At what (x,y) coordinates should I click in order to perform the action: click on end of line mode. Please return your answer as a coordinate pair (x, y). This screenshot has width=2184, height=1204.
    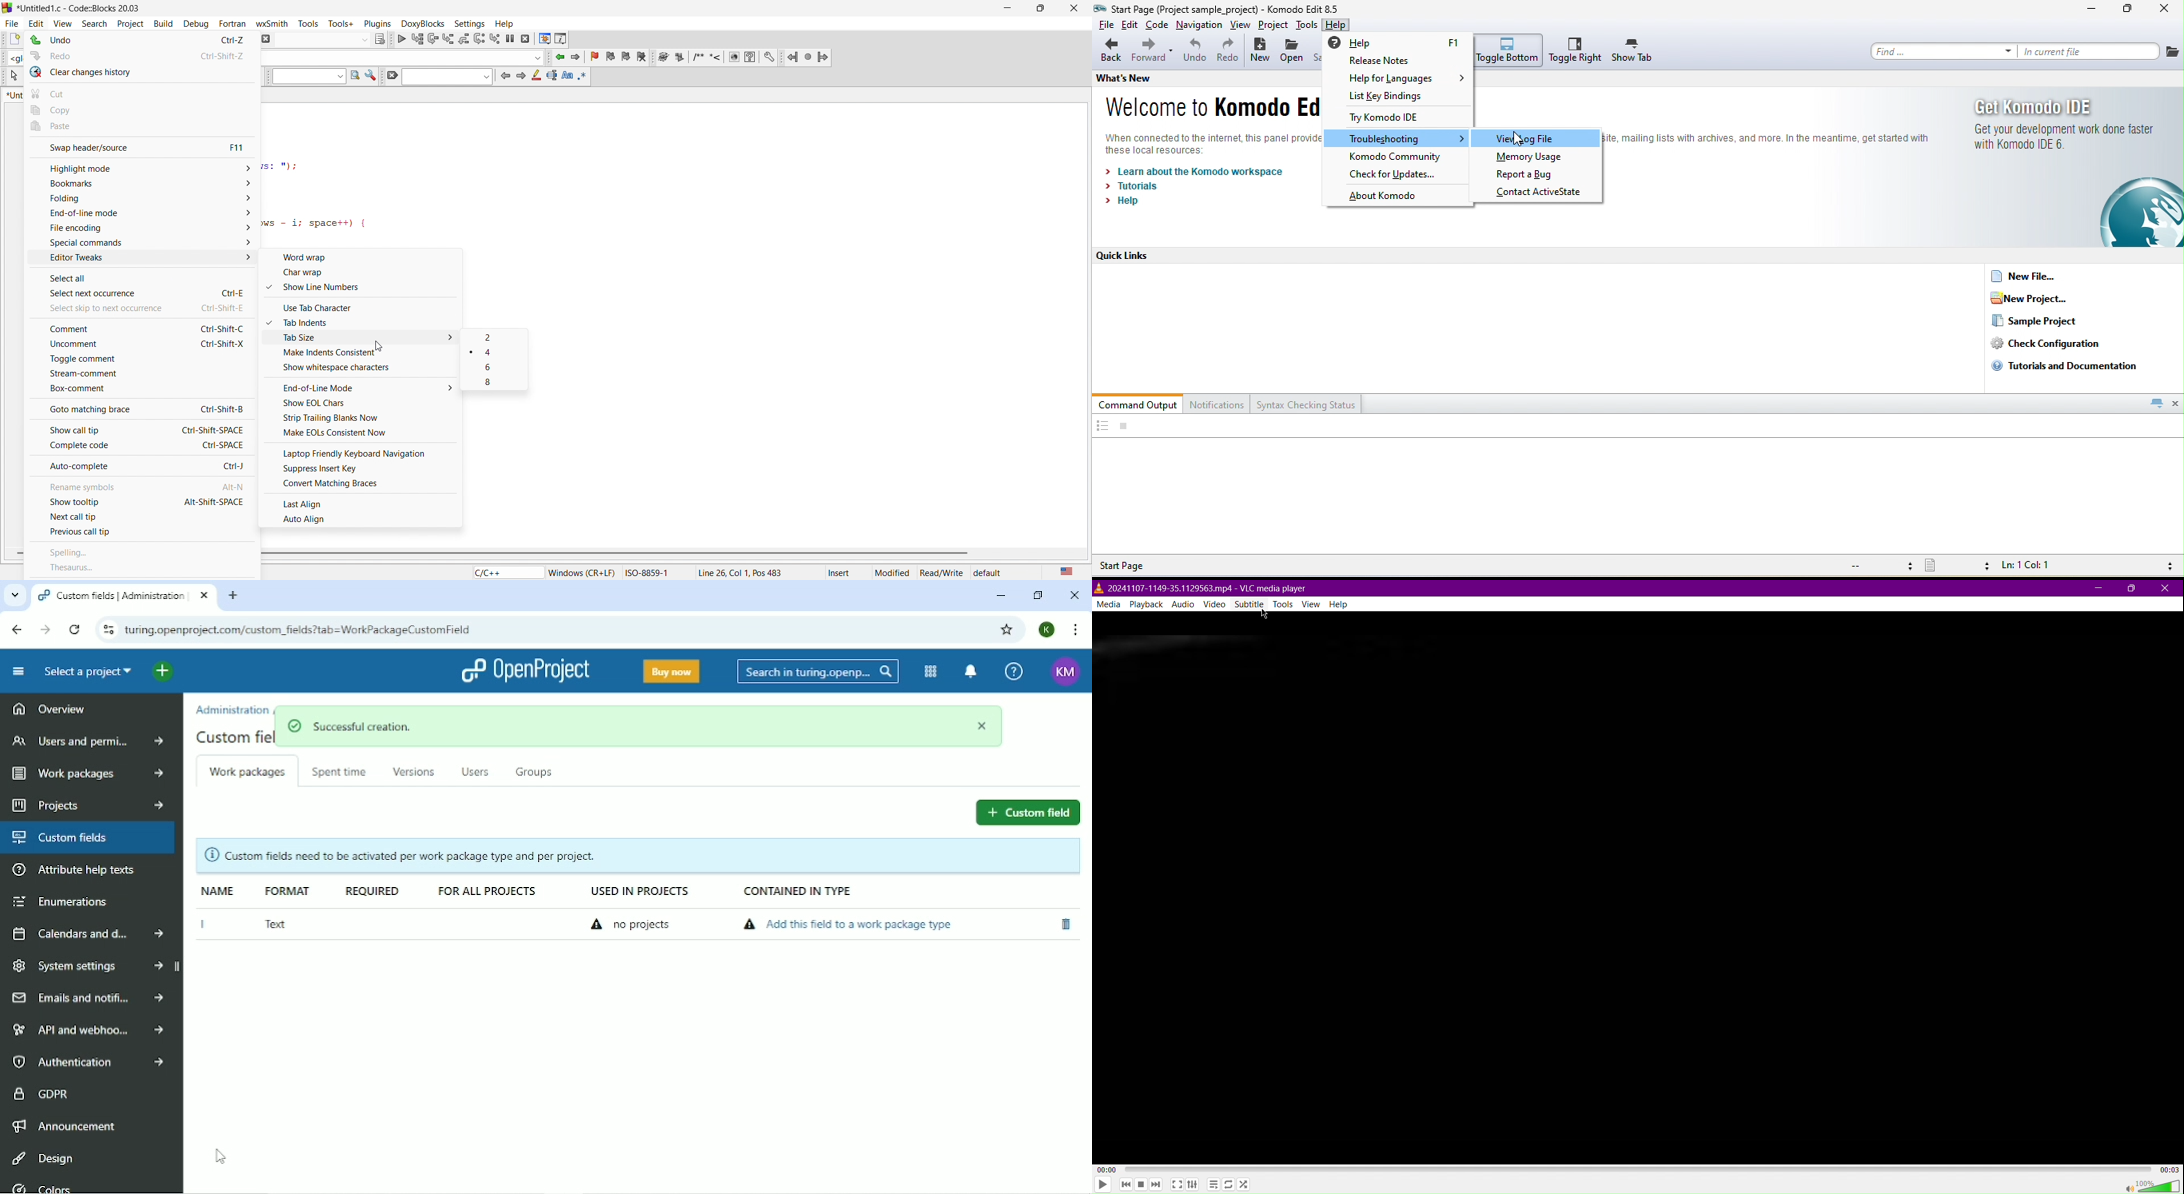
    Looking at the image, I should click on (366, 387).